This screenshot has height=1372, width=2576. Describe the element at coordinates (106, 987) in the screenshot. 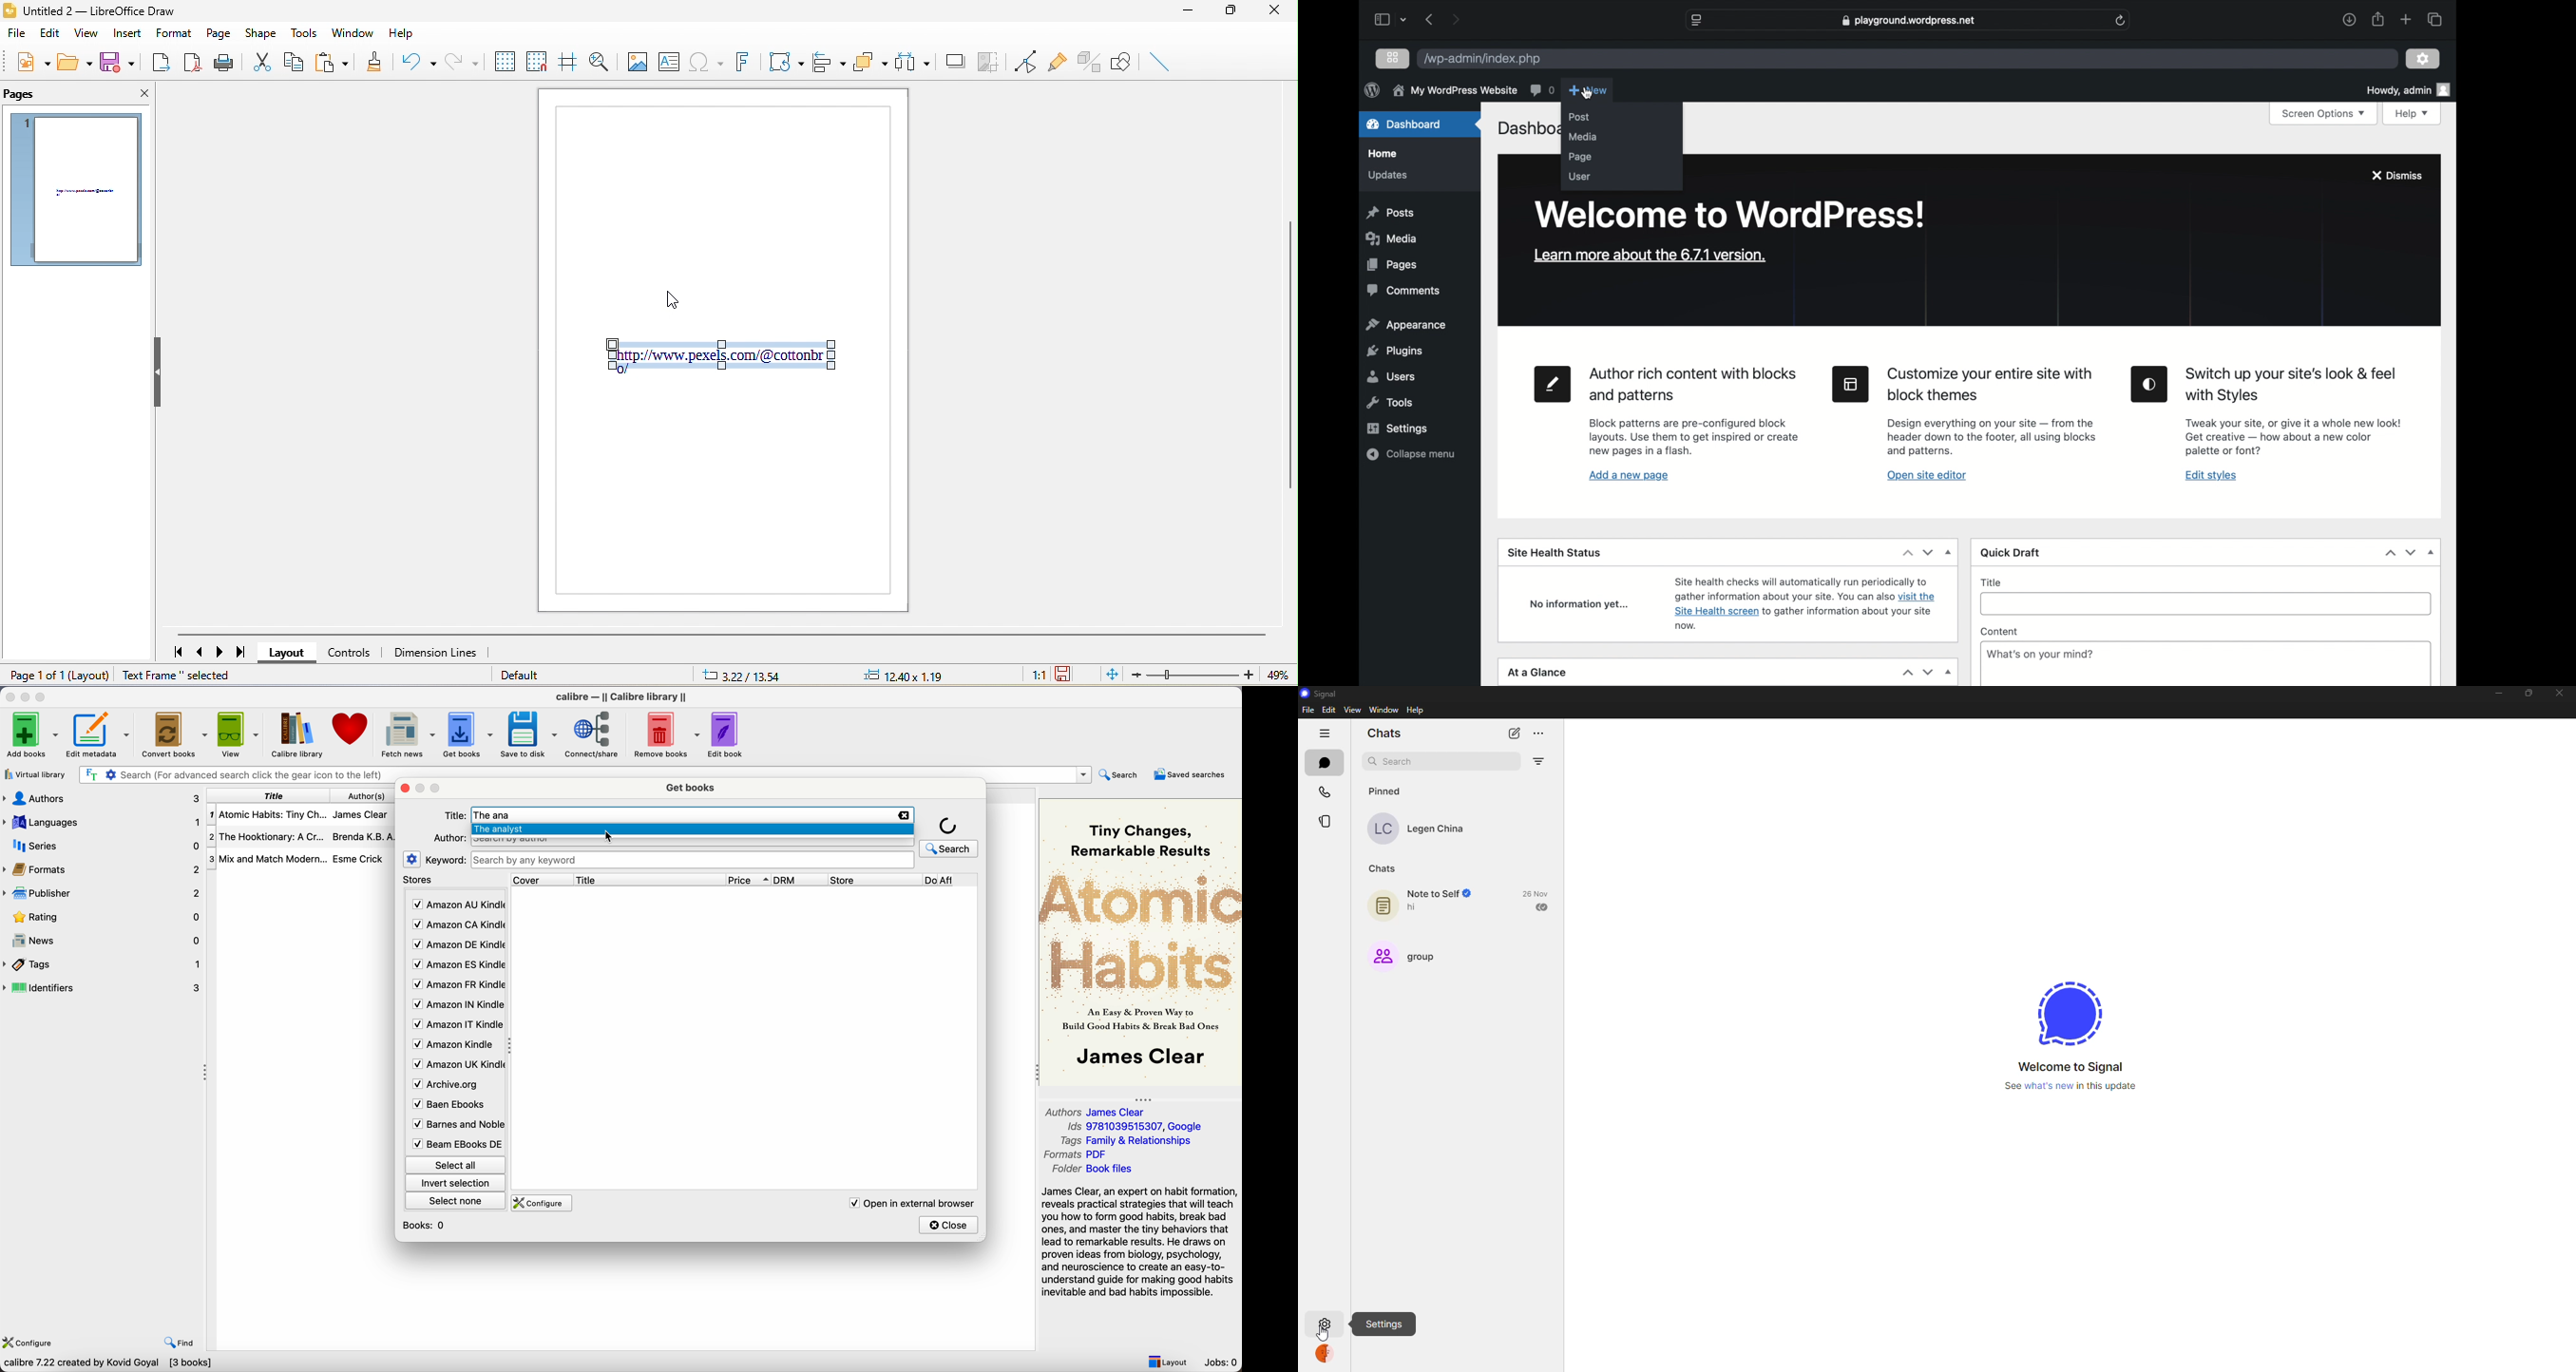

I see `identifiers` at that location.